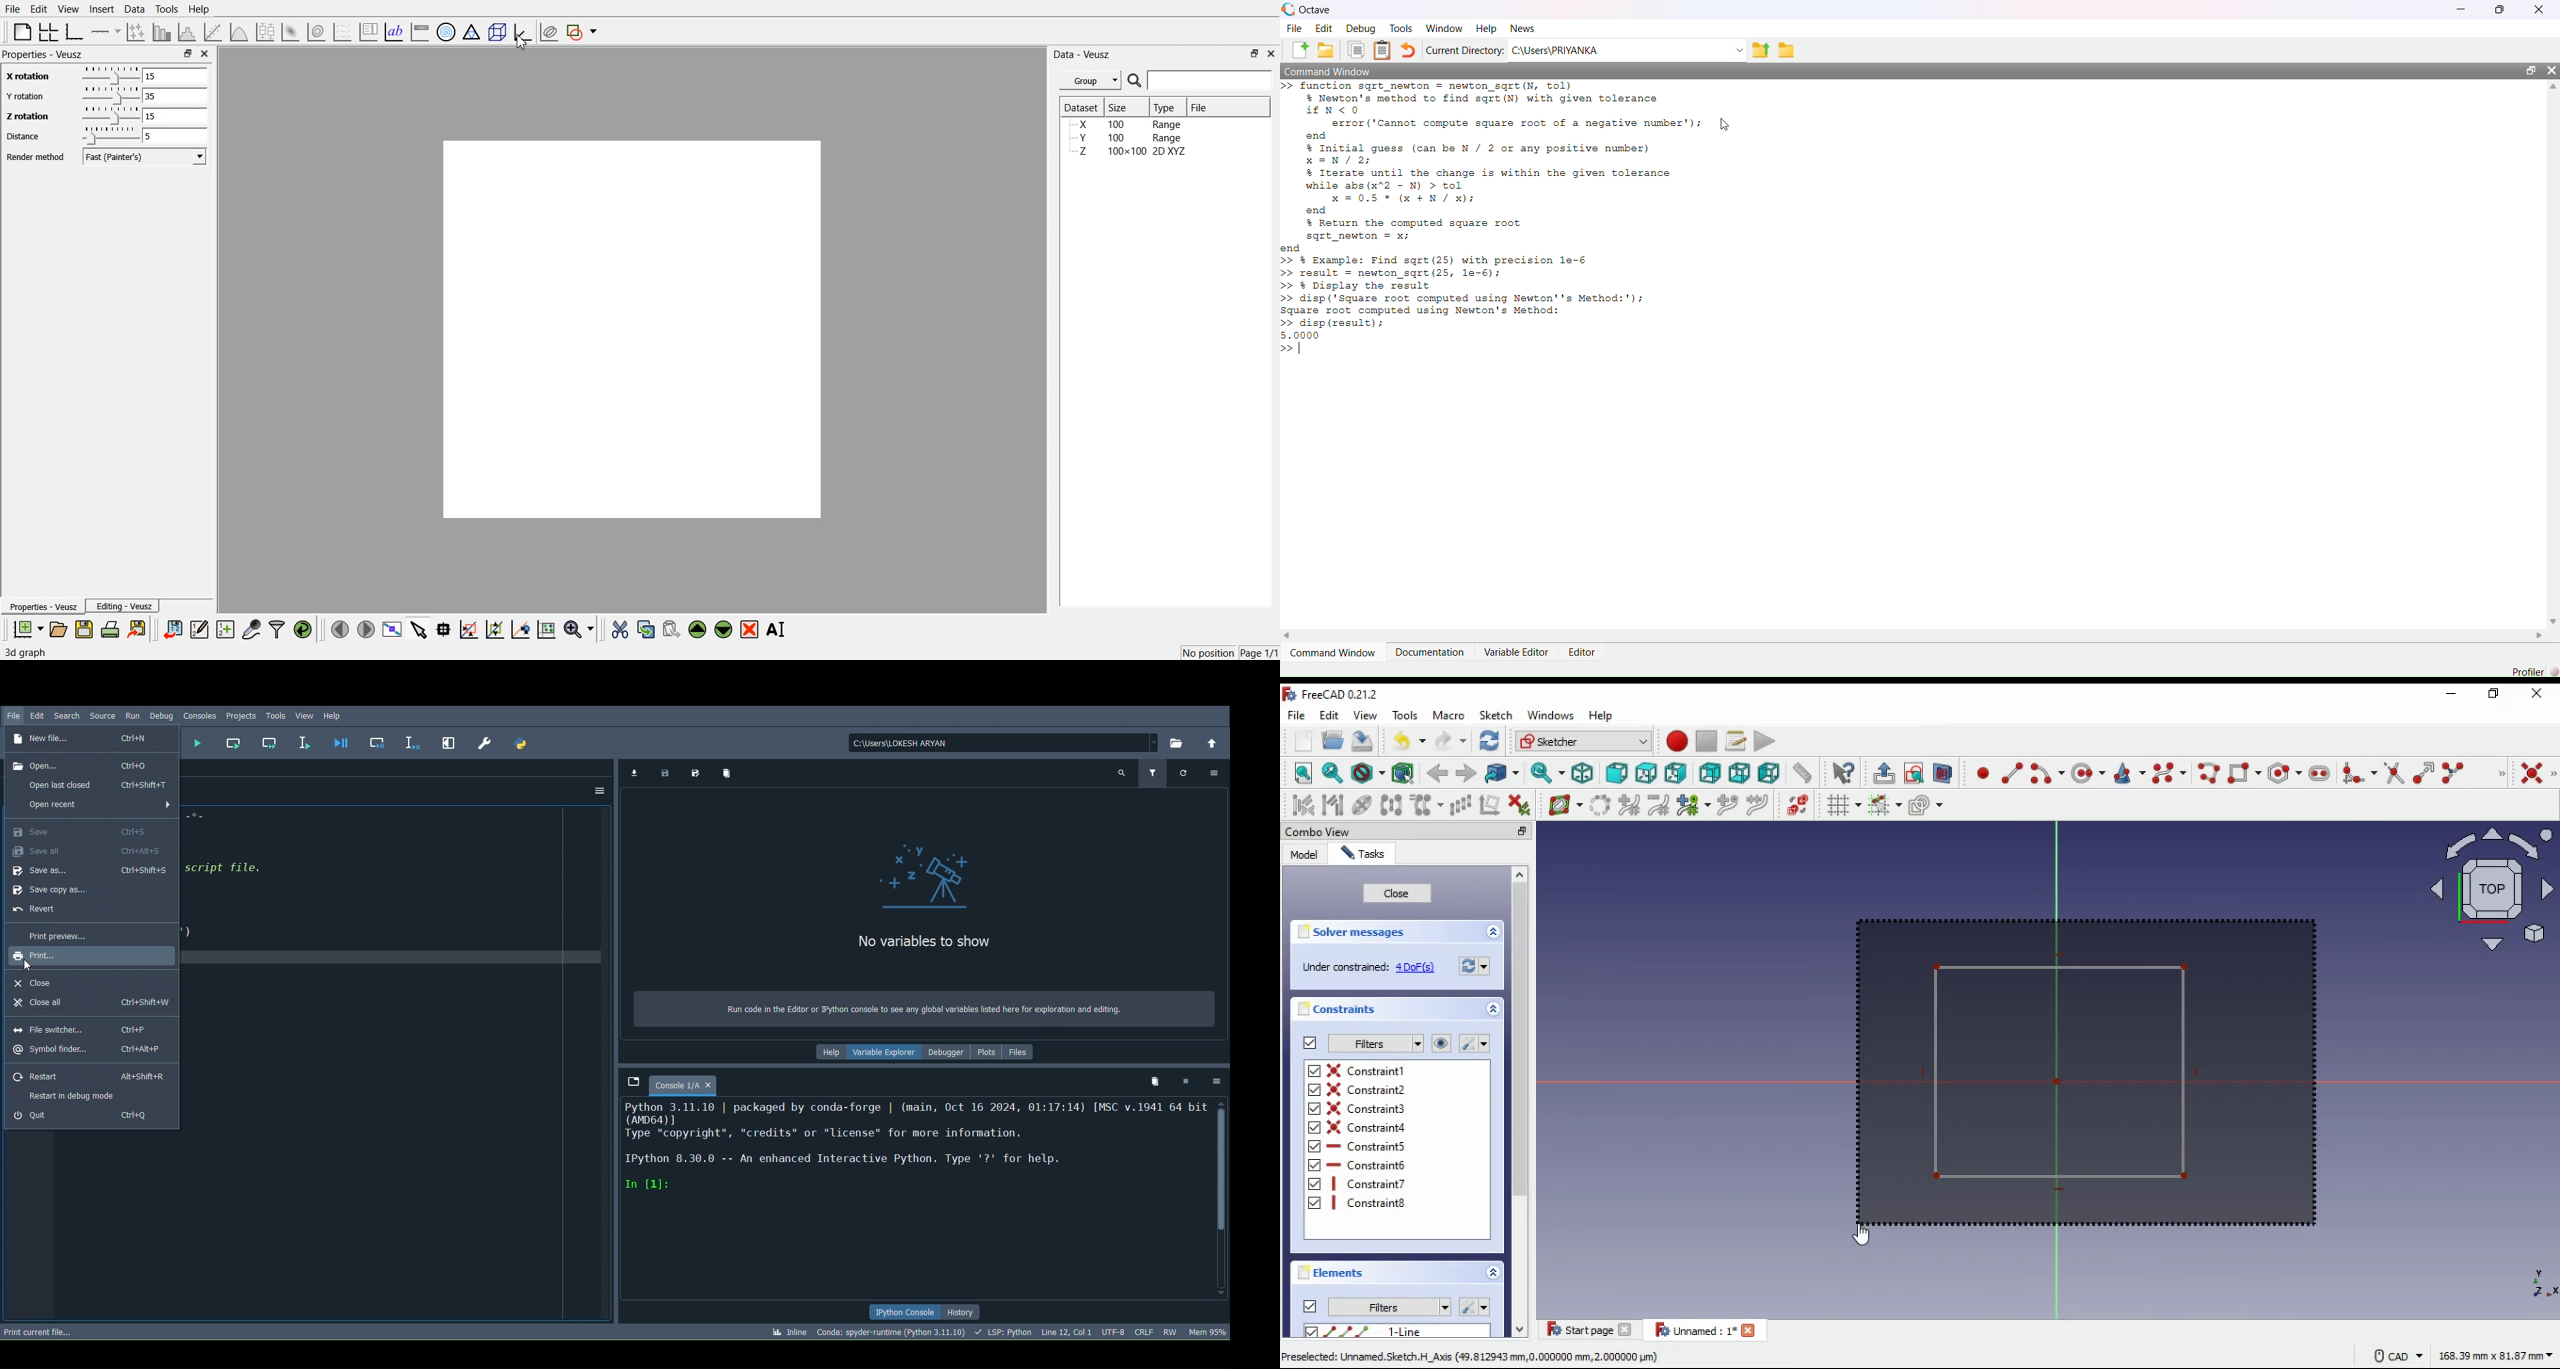 This screenshot has width=2576, height=1372. Describe the element at coordinates (1152, 1081) in the screenshot. I see `Remove all variables from namespace` at that location.